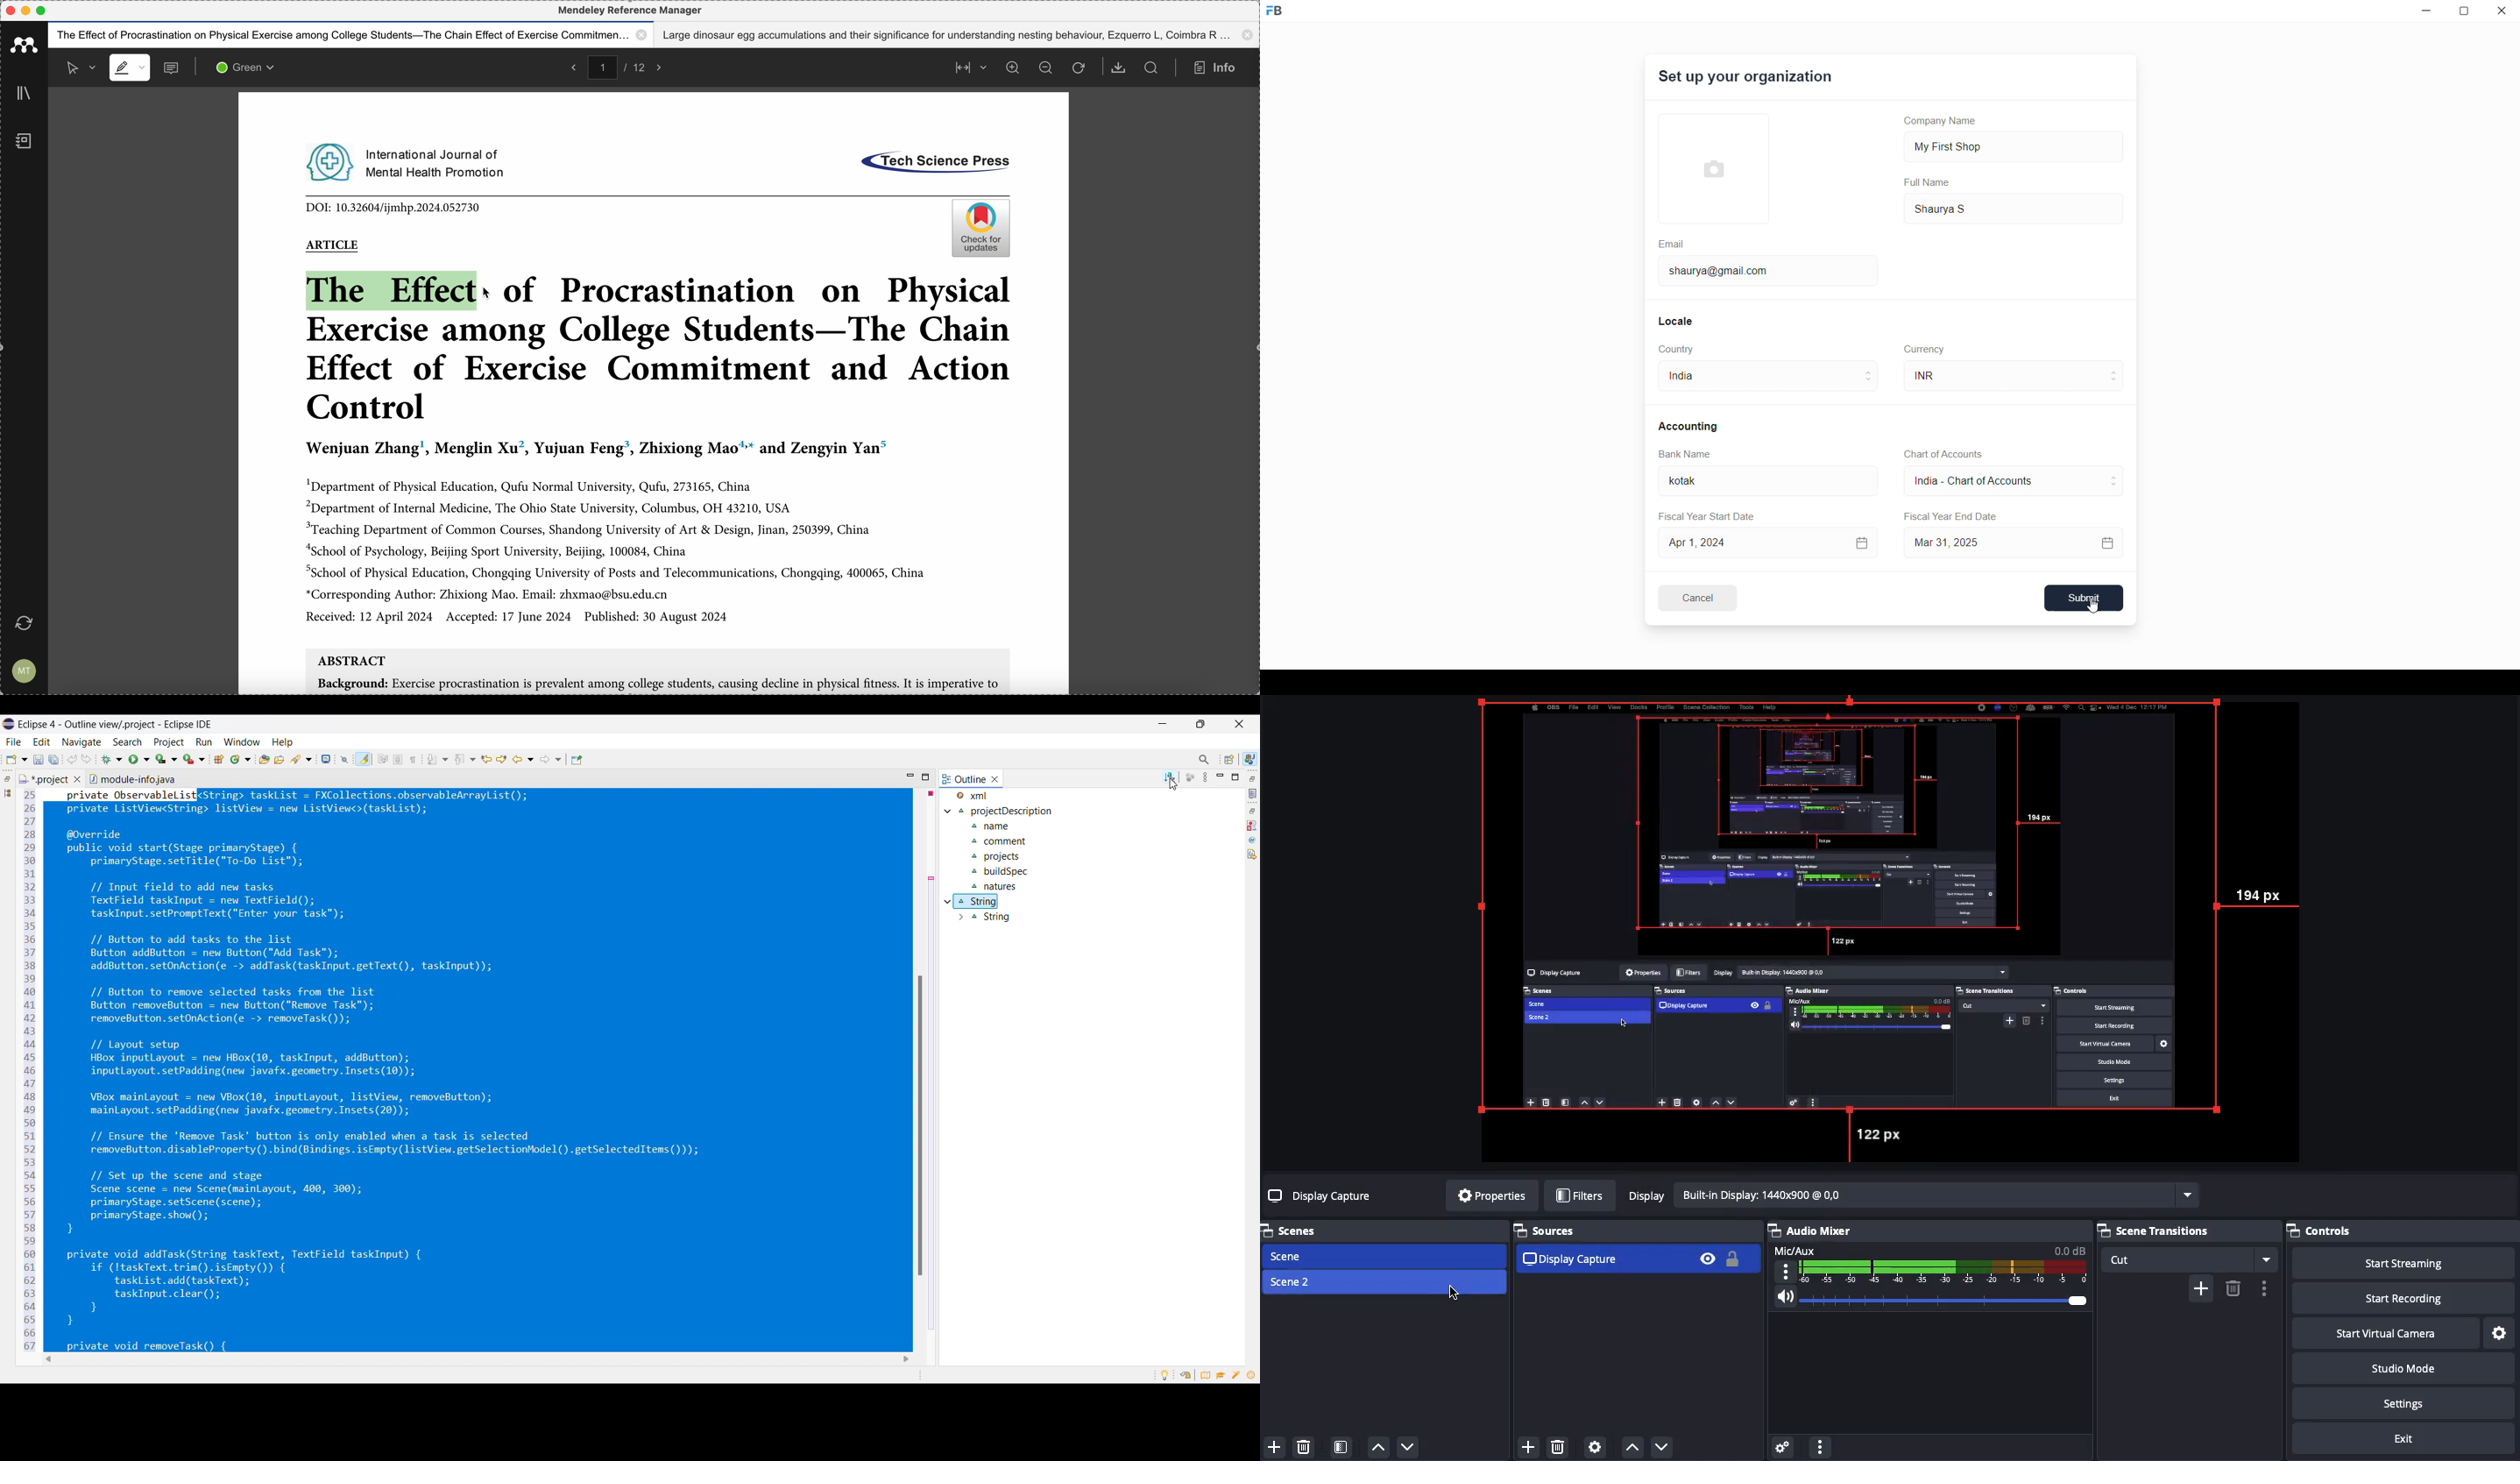 The image size is (2520, 1484). Describe the element at coordinates (2117, 371) in the screenshot. I see `move to above curreny` at that location.